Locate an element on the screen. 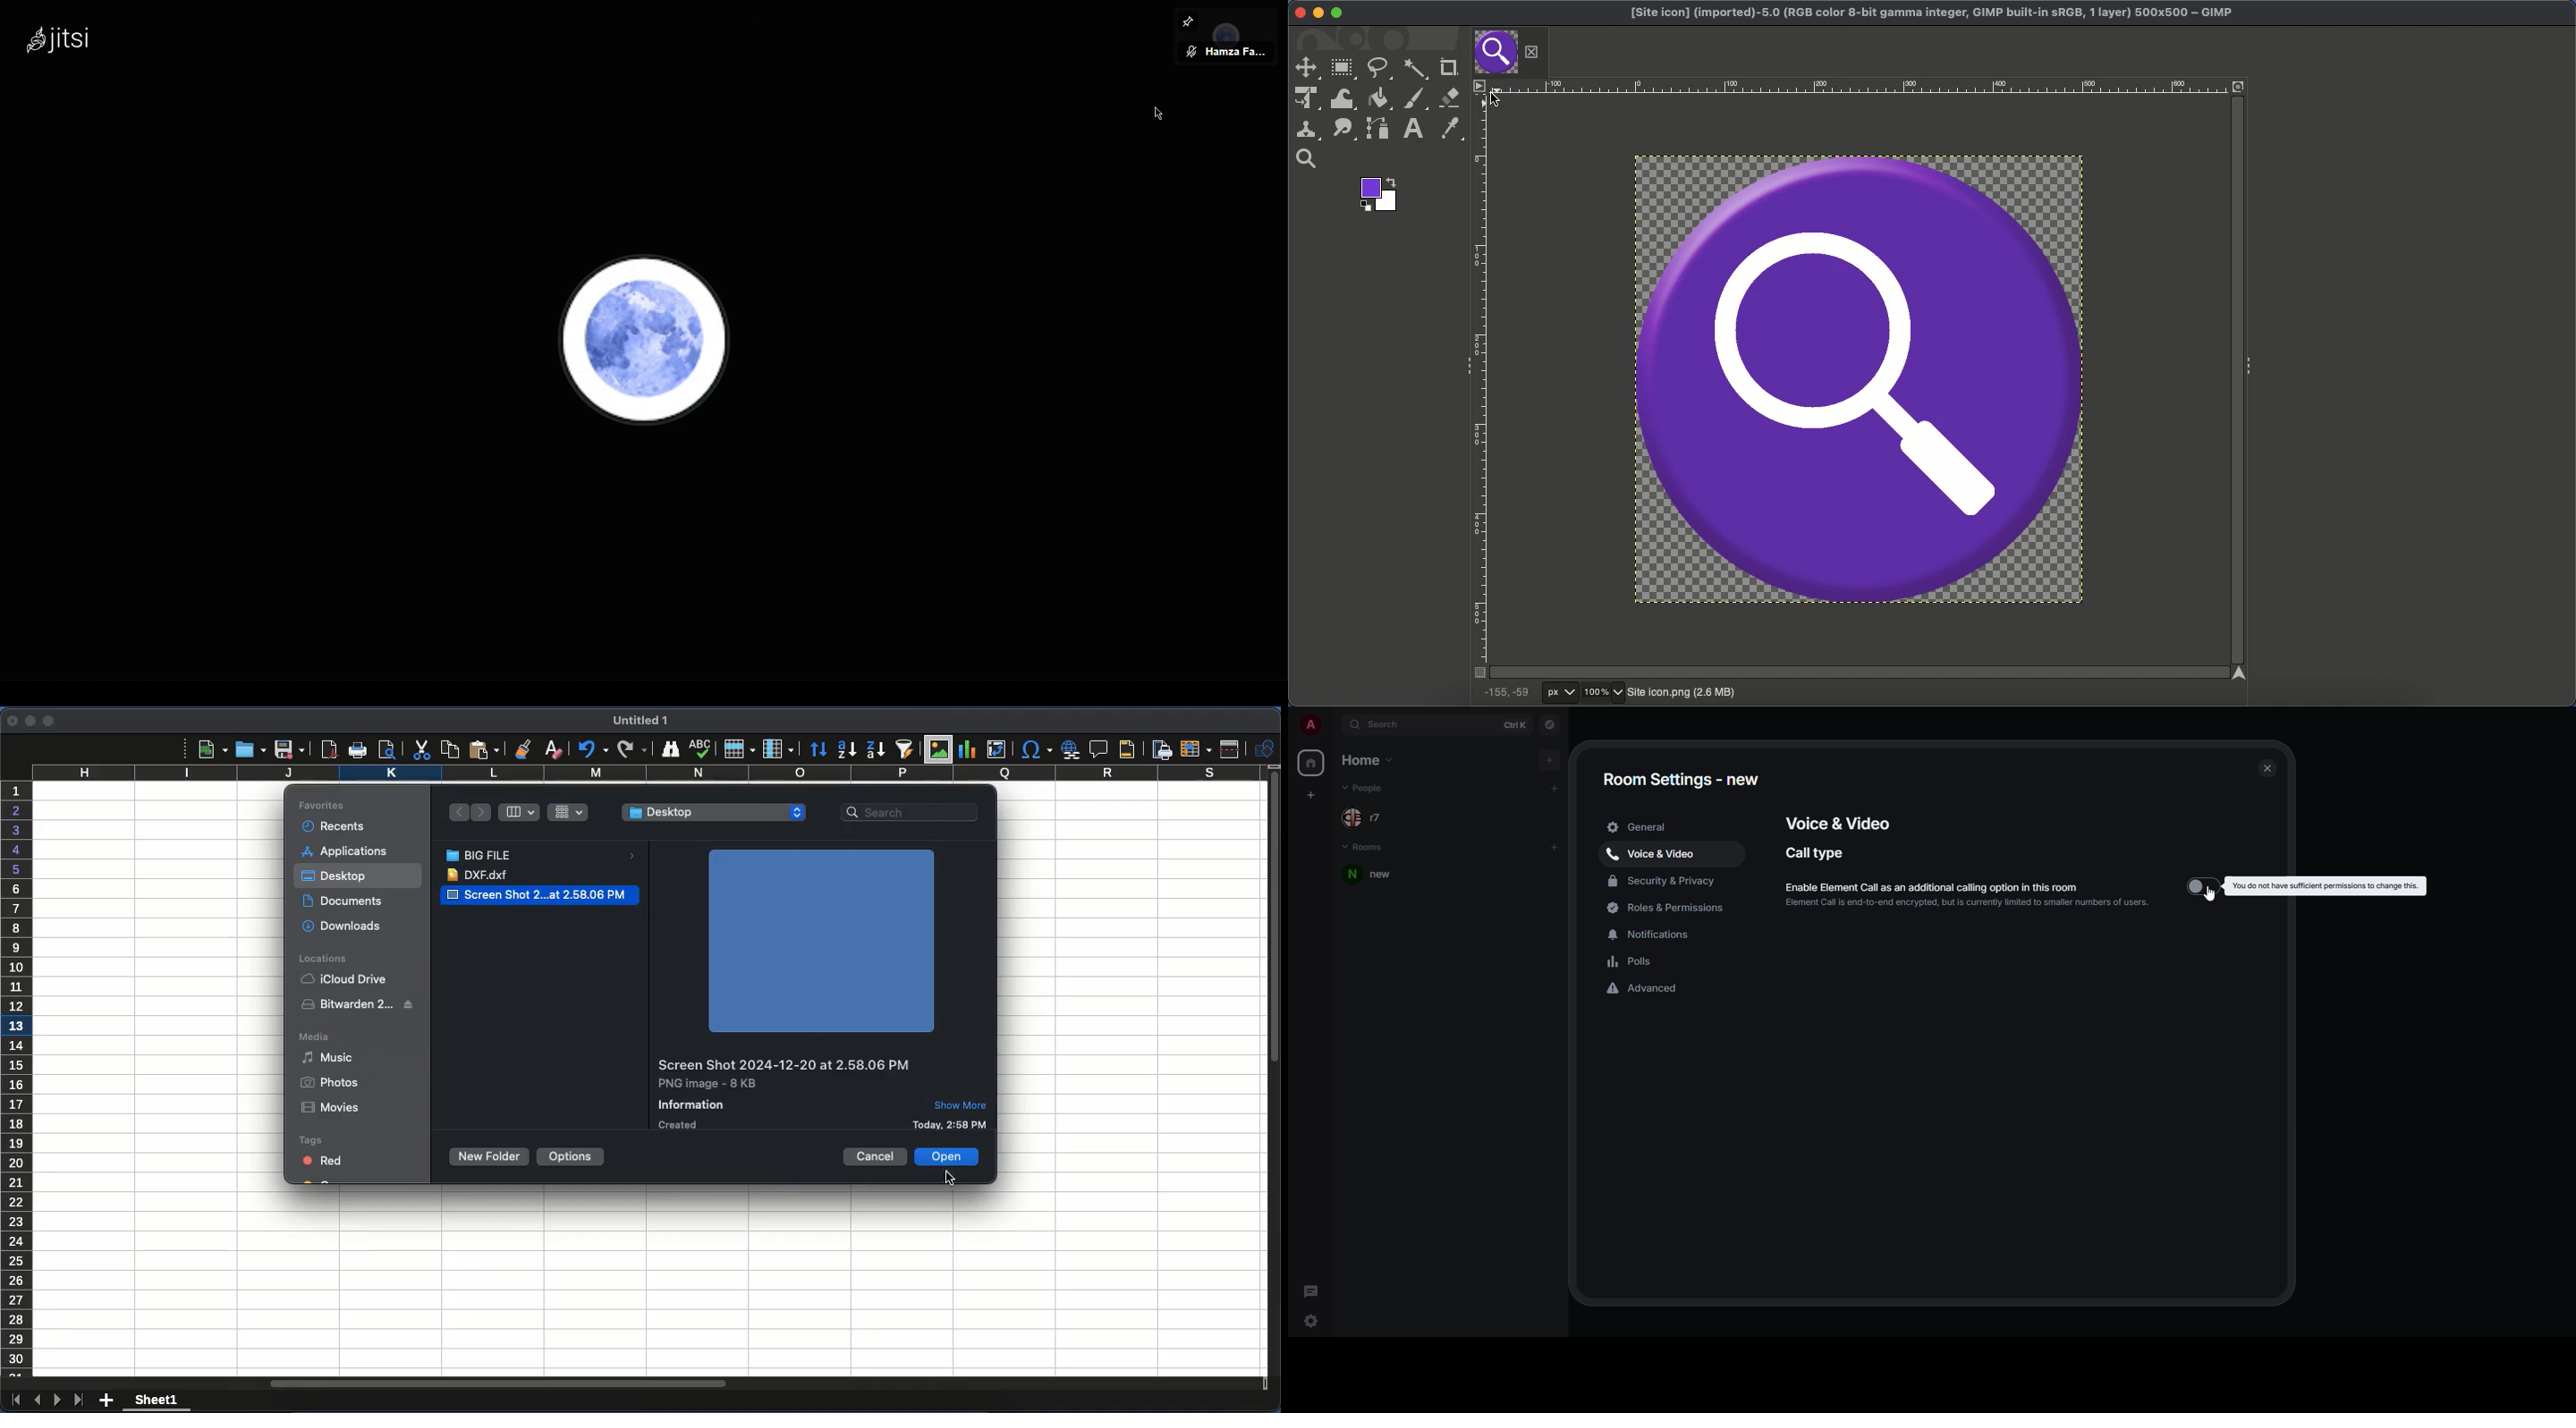  untitled is located at coordinates (640, 720).